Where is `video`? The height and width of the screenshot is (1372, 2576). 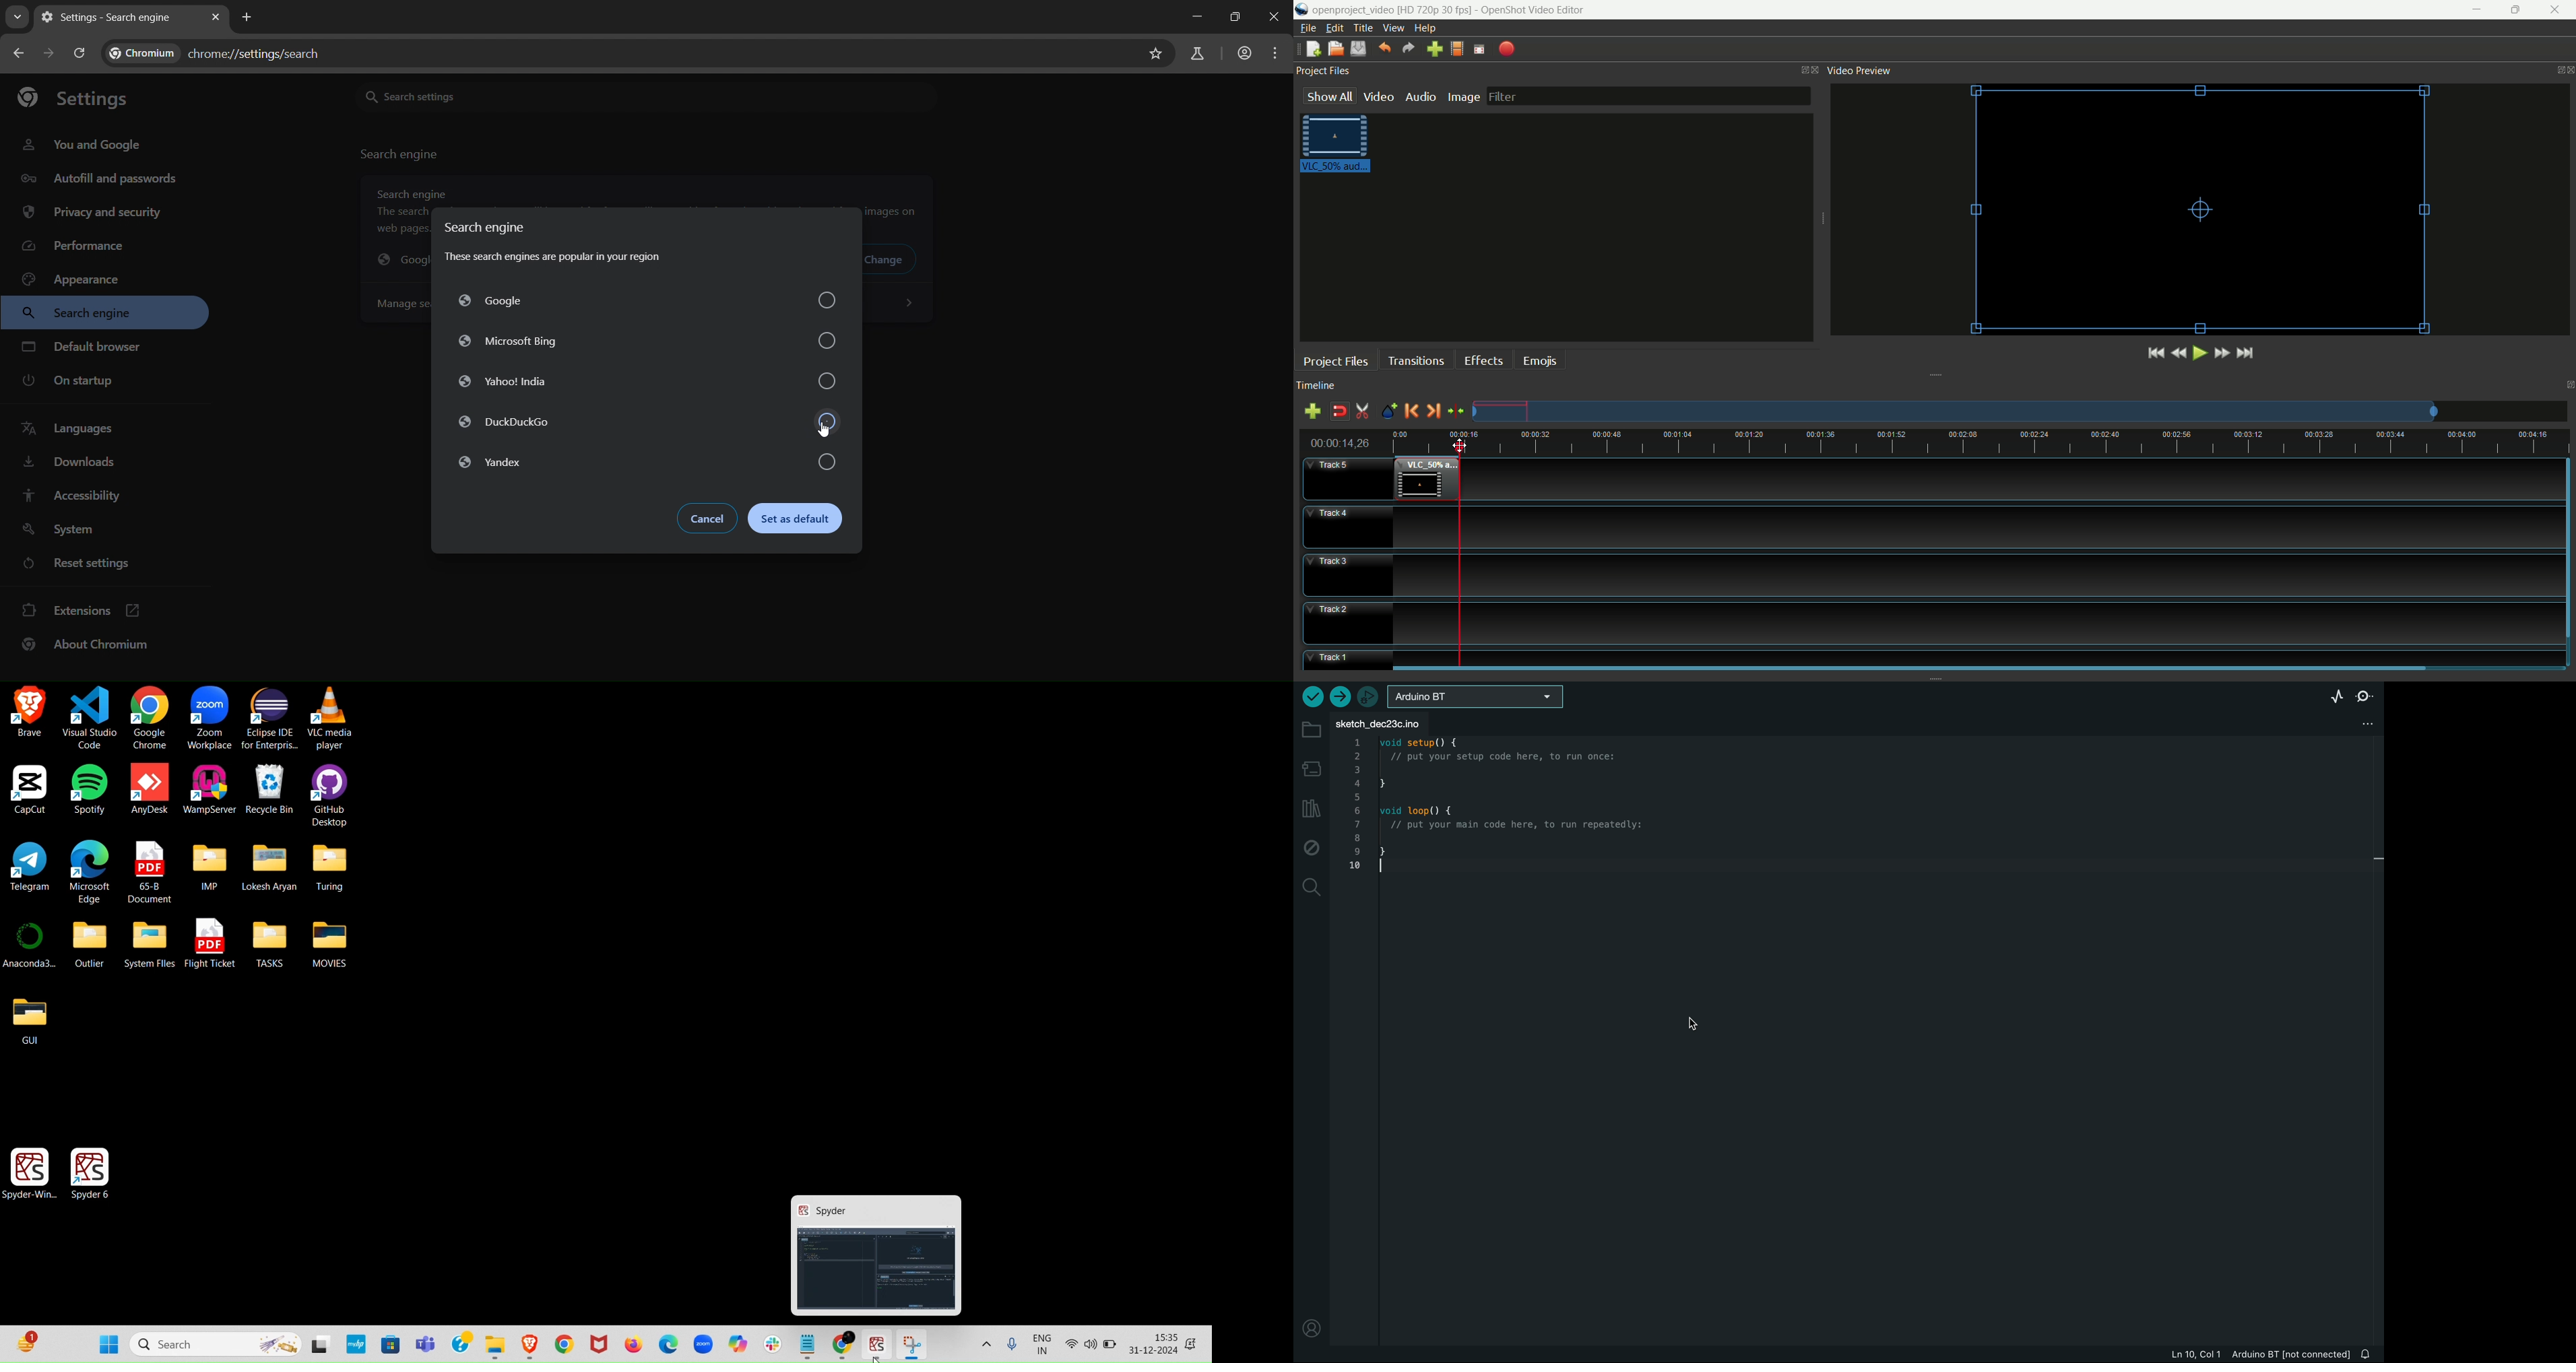 video is located at coordinates (1380, 96).